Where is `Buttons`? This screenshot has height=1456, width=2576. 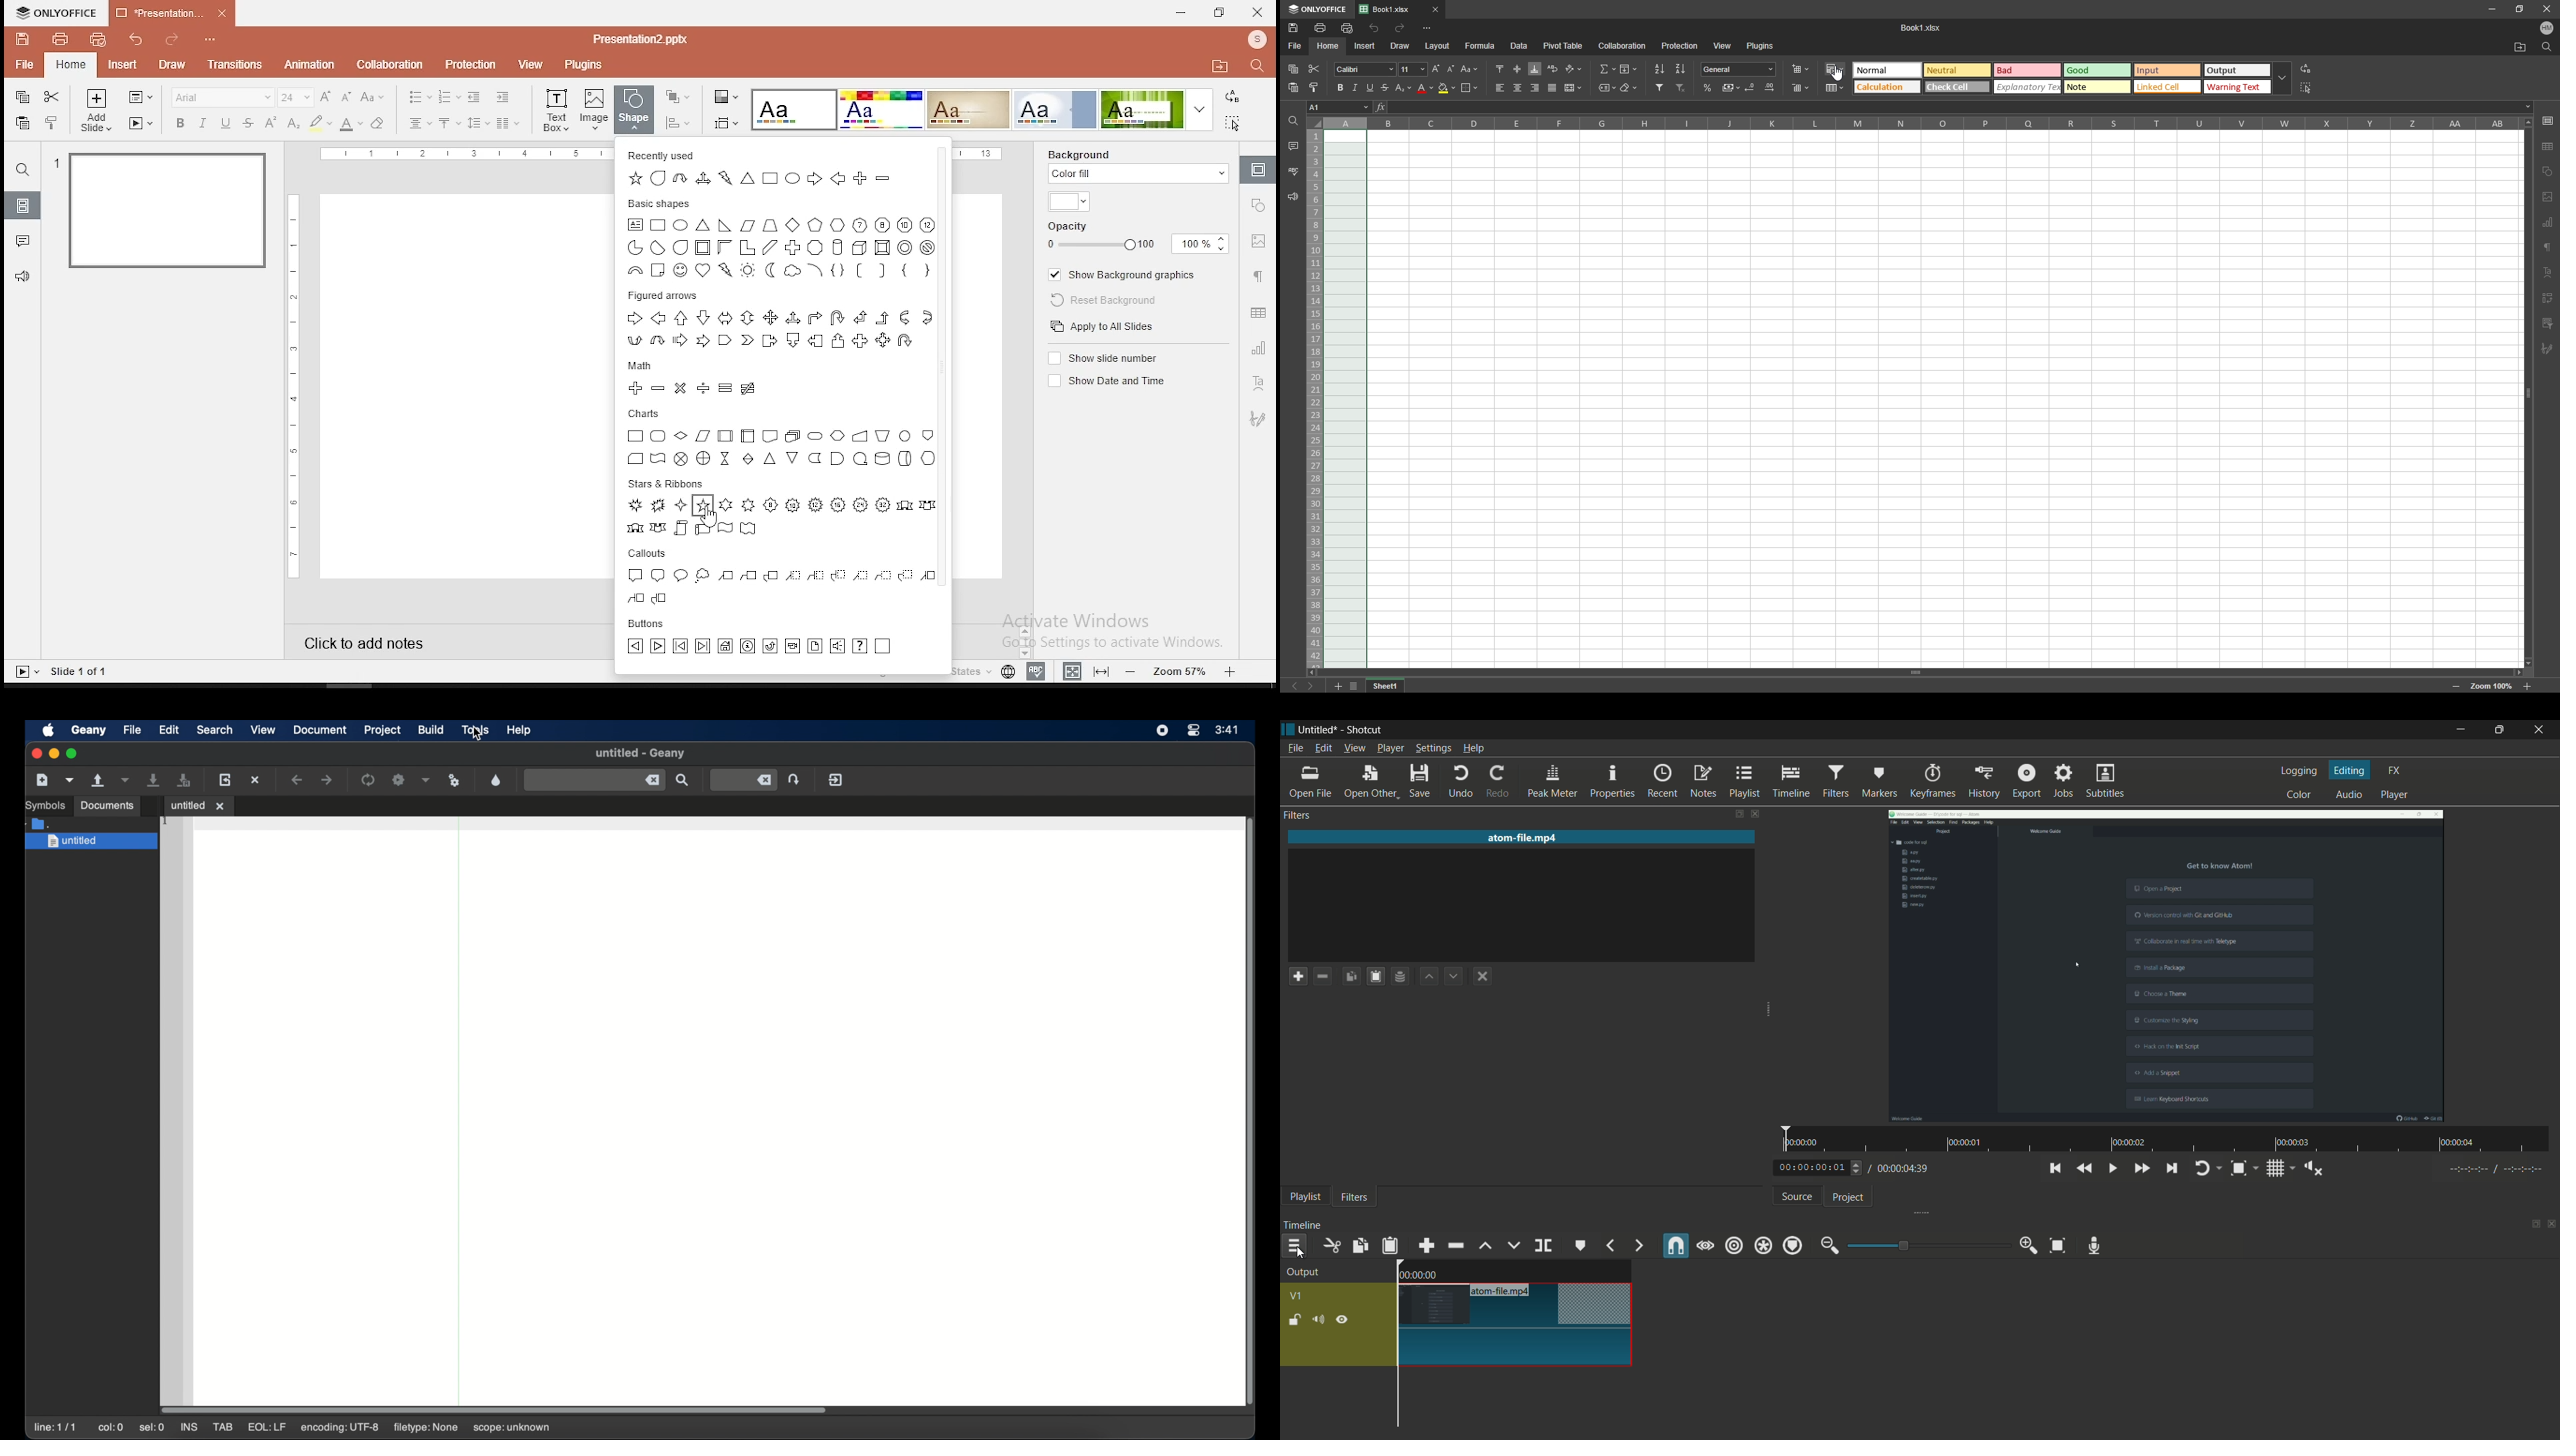
Buttons is located at coordinates (654, 624).